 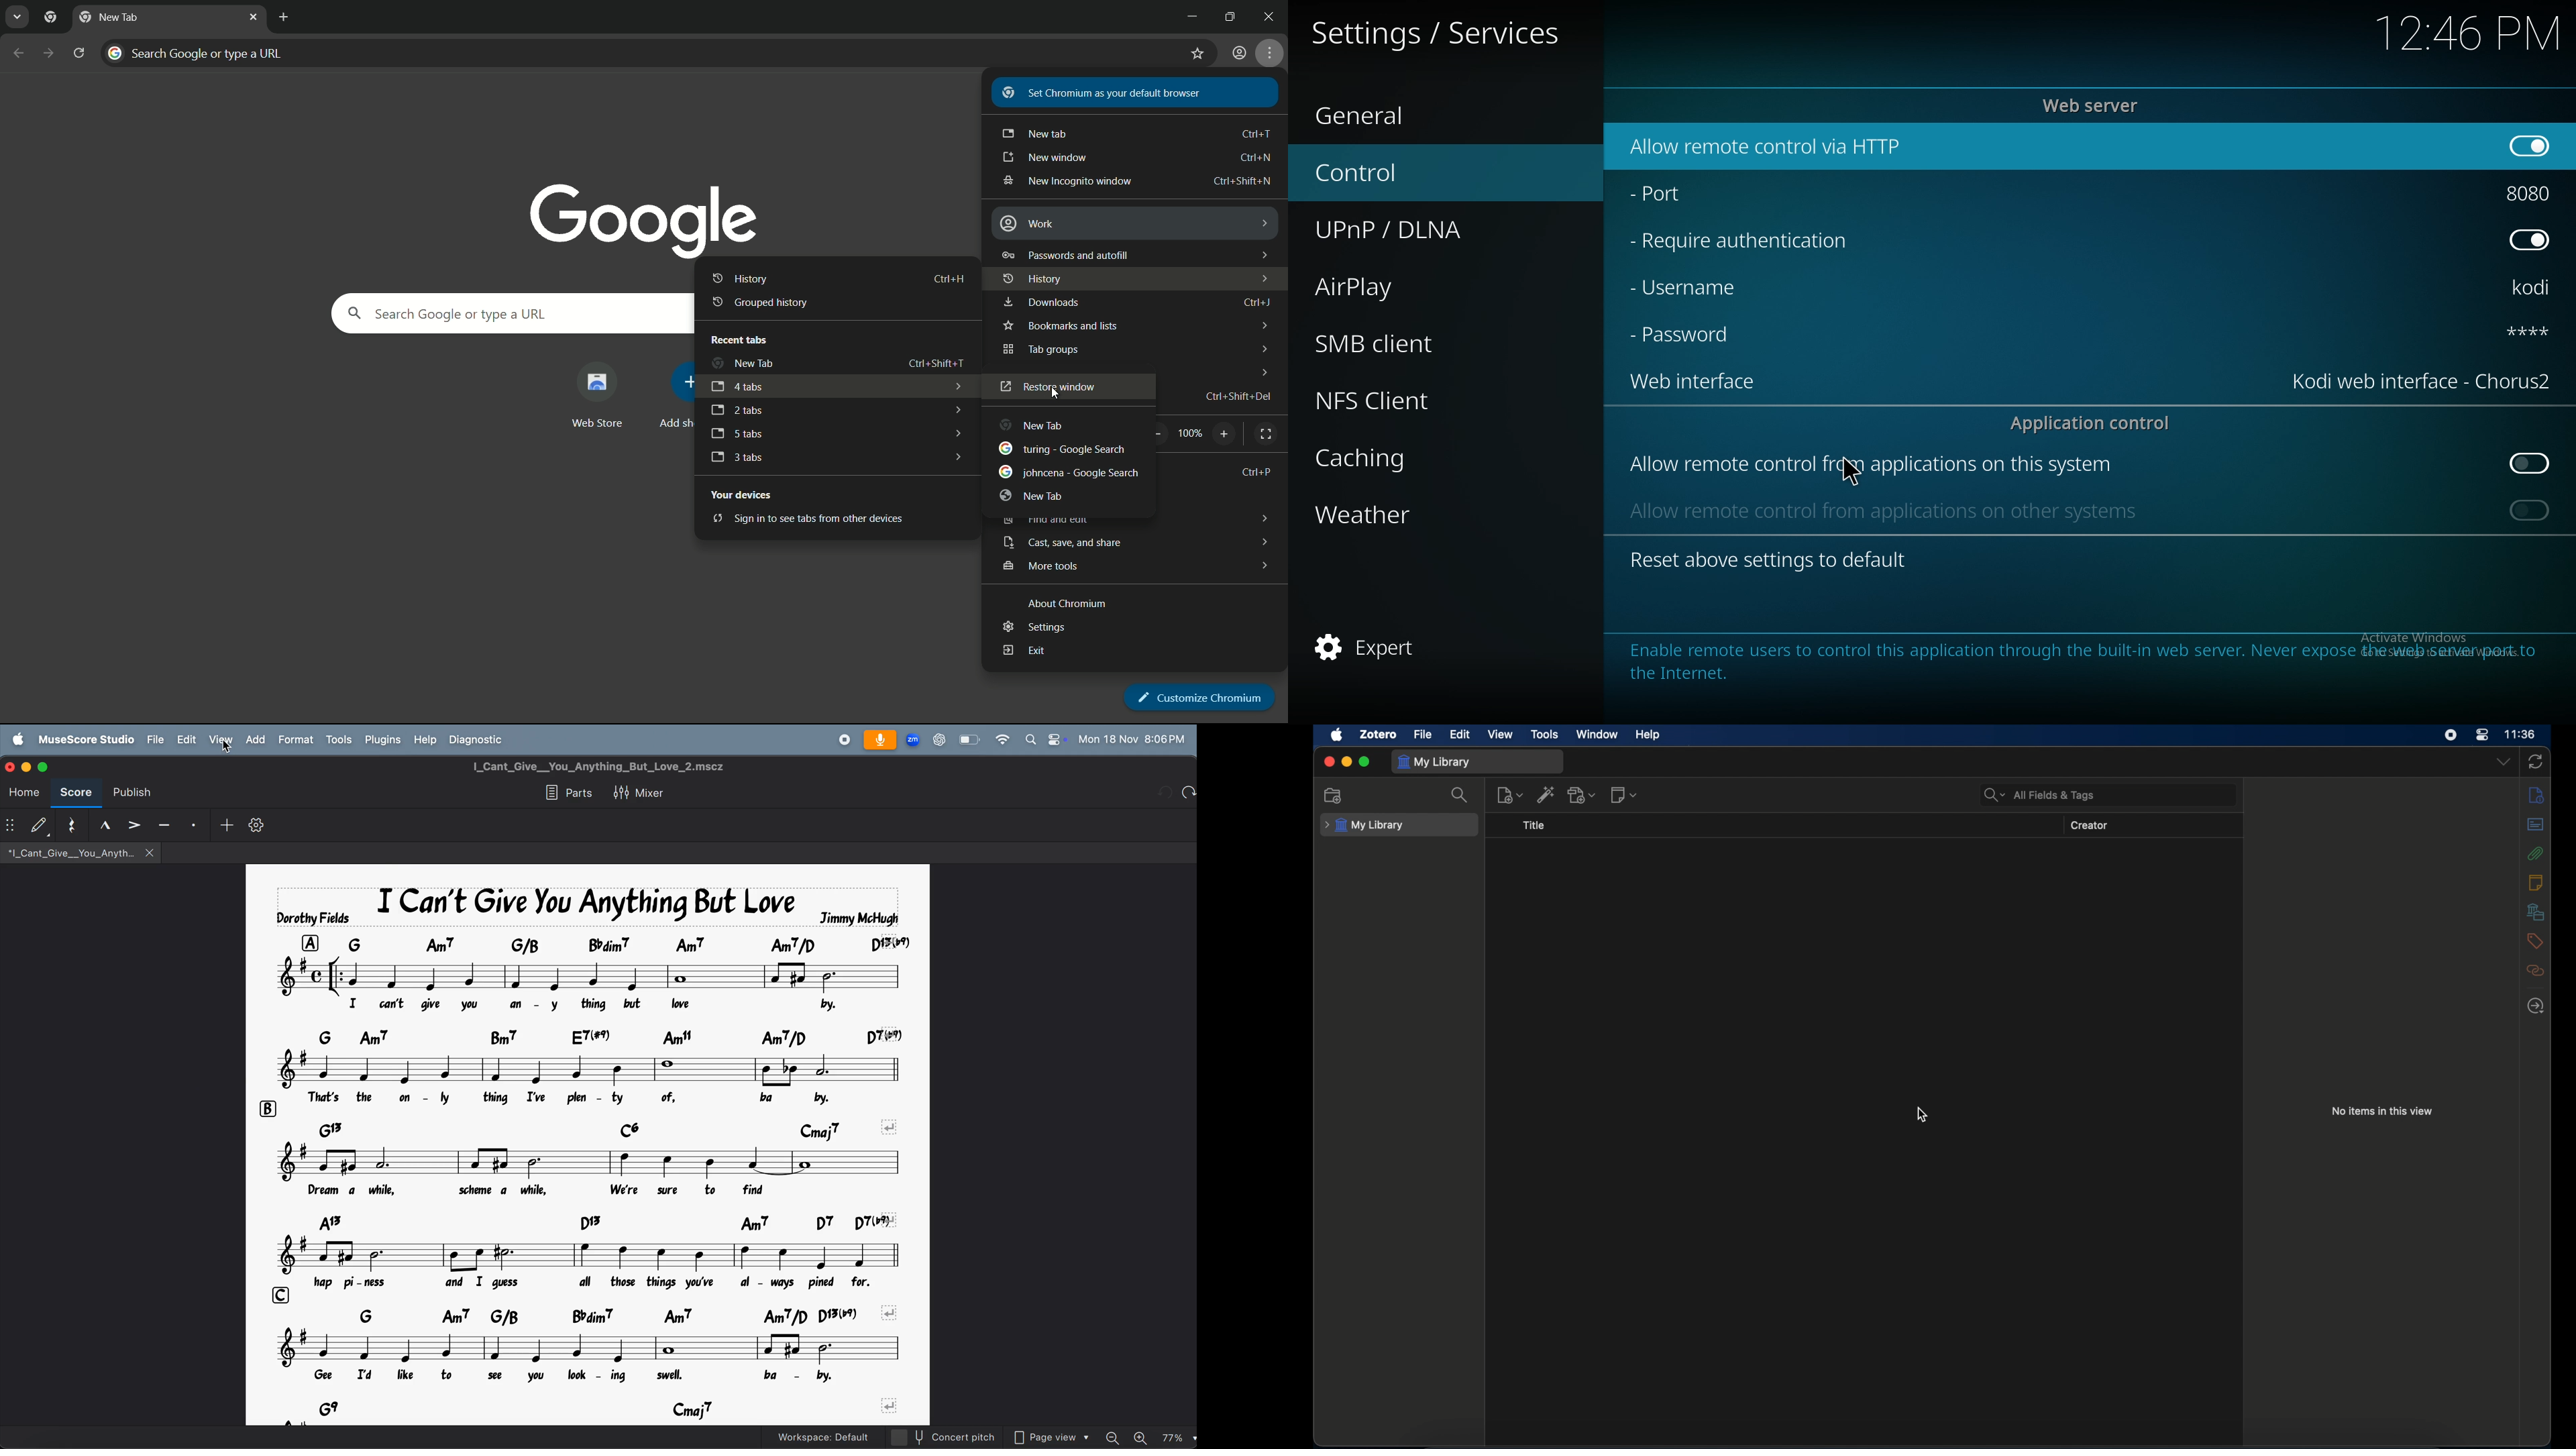 What do you see at coordinates (1921, 1115) in the screenshot?
I see `cursor` at bounding box center [1921, 1115].